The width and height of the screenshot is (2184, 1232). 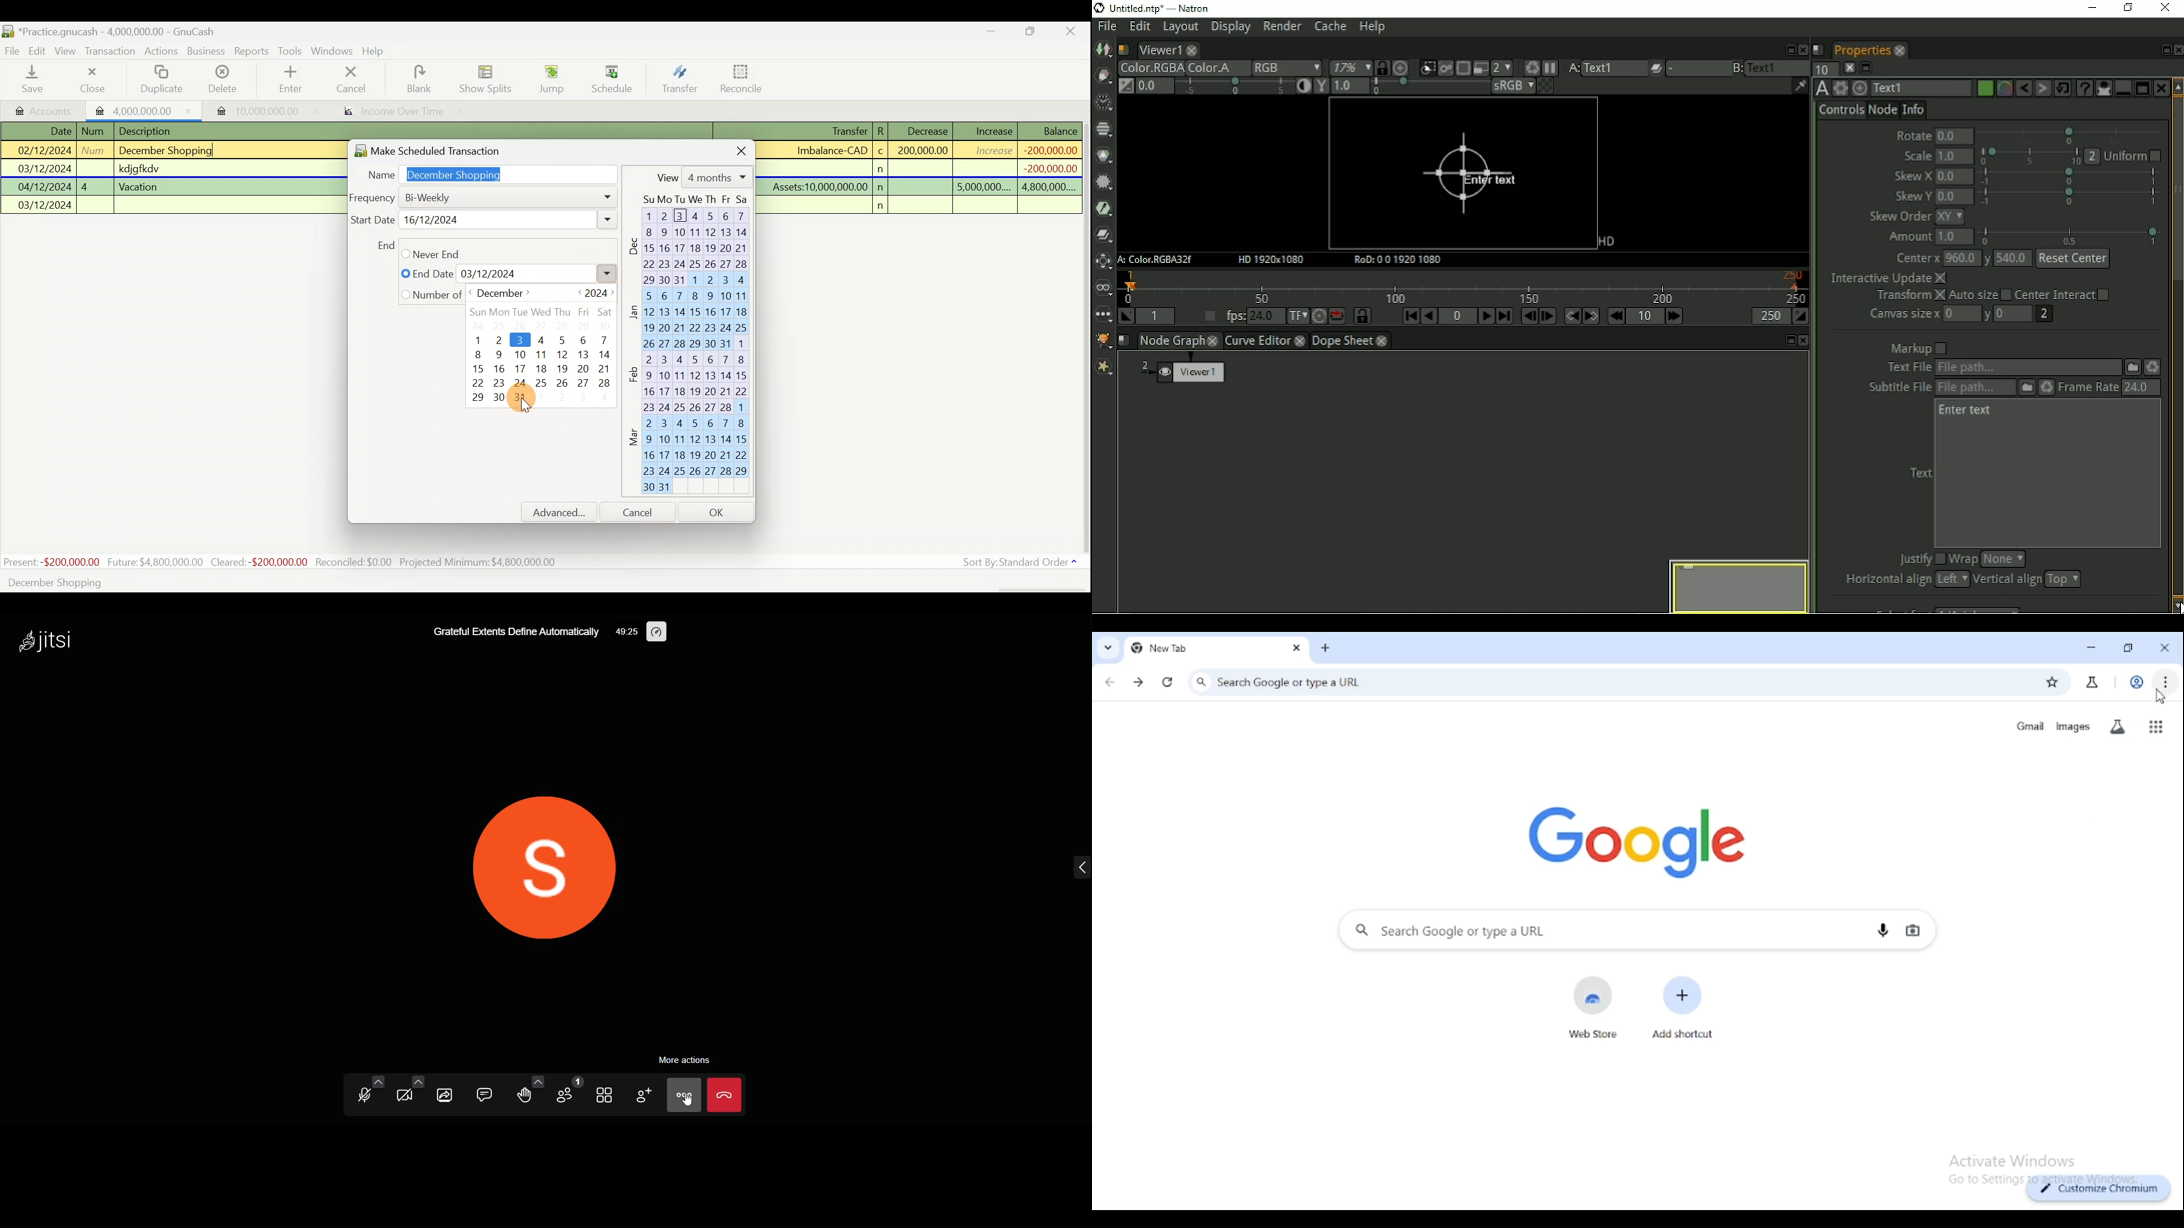 I want to click on search labs, so click(x=2117, y=727).